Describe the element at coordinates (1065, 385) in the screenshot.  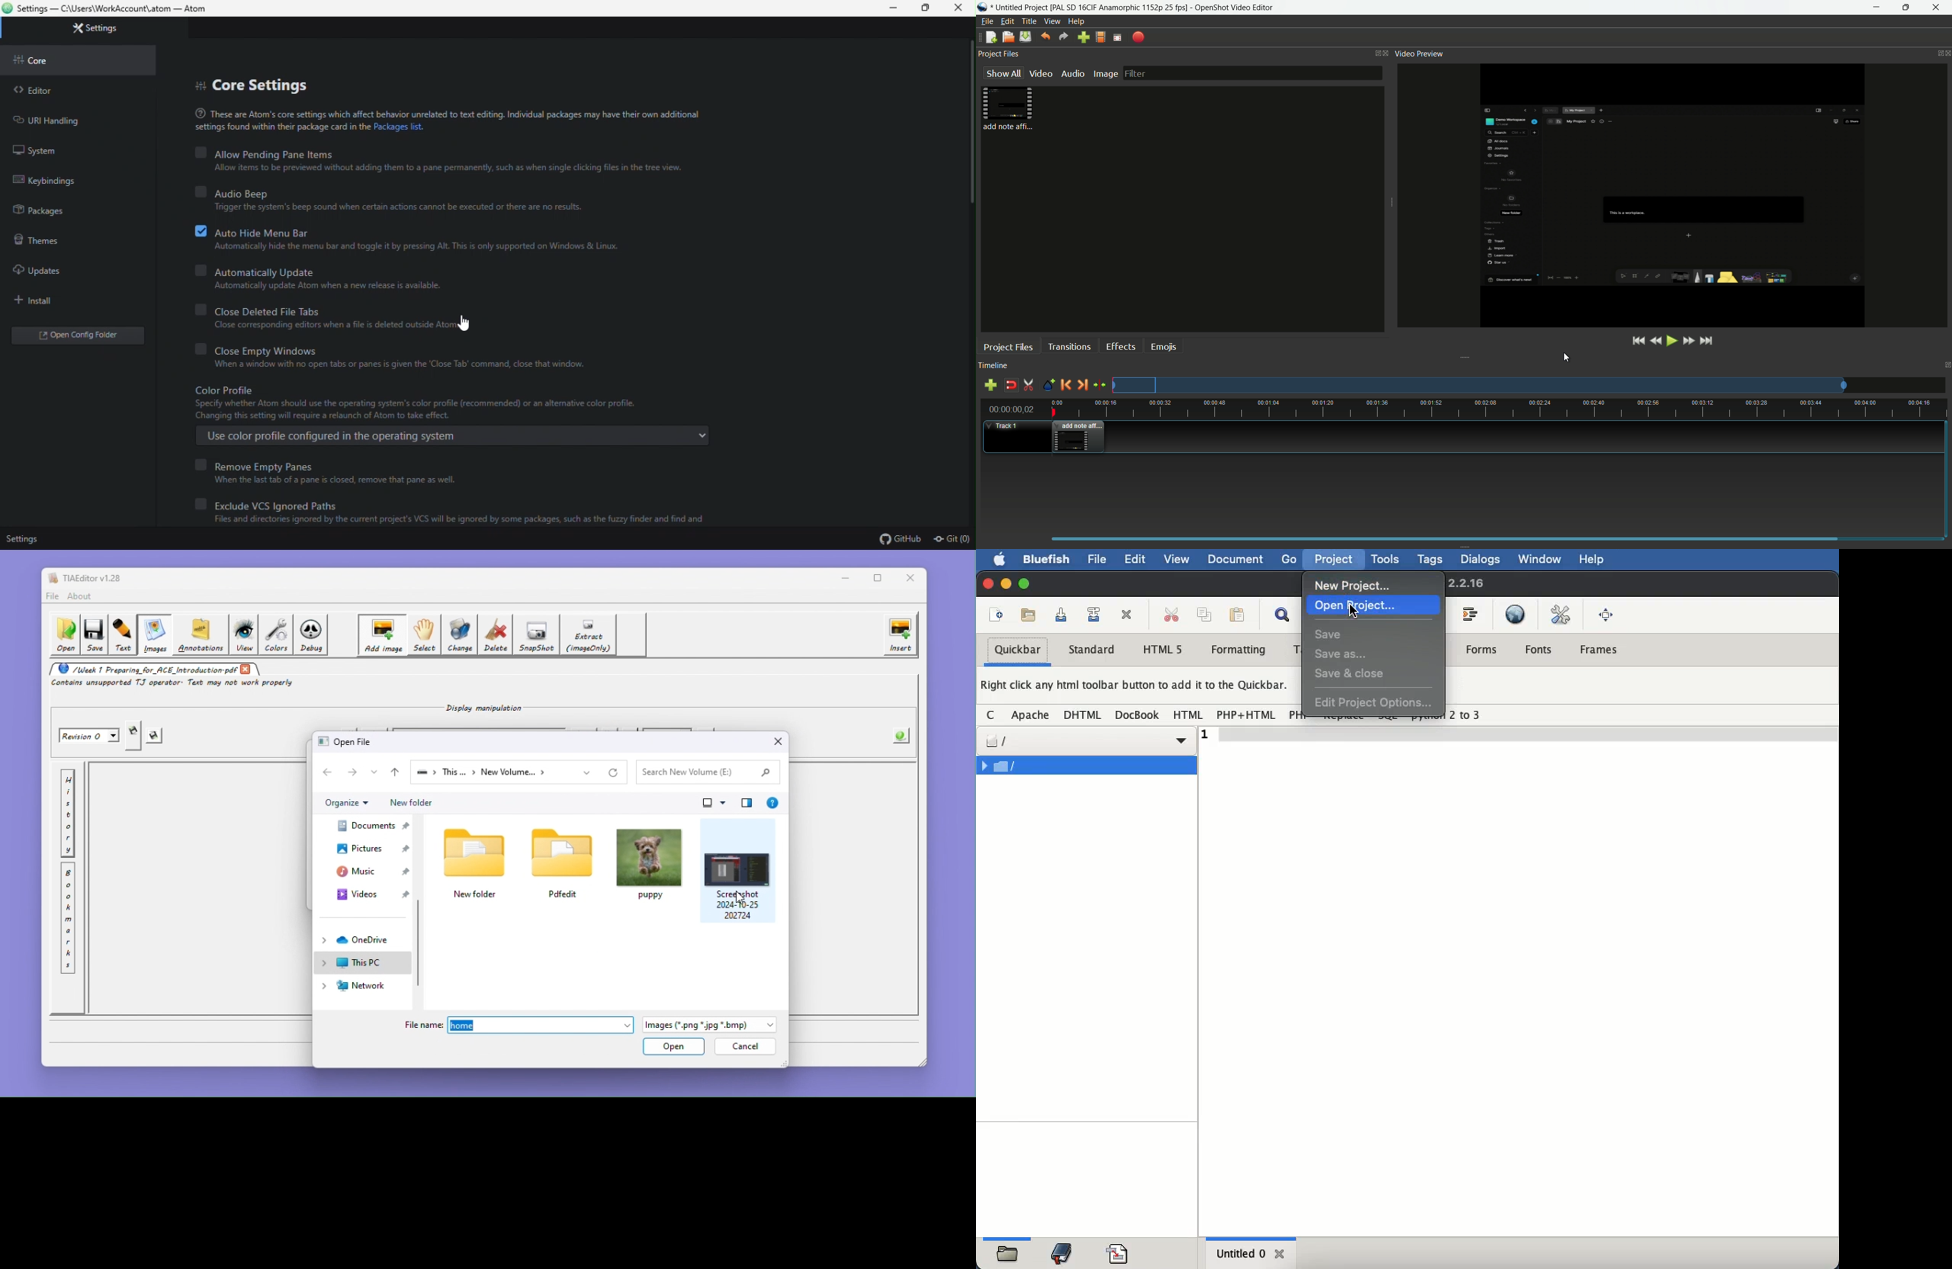
I see `previous marker` at that location.